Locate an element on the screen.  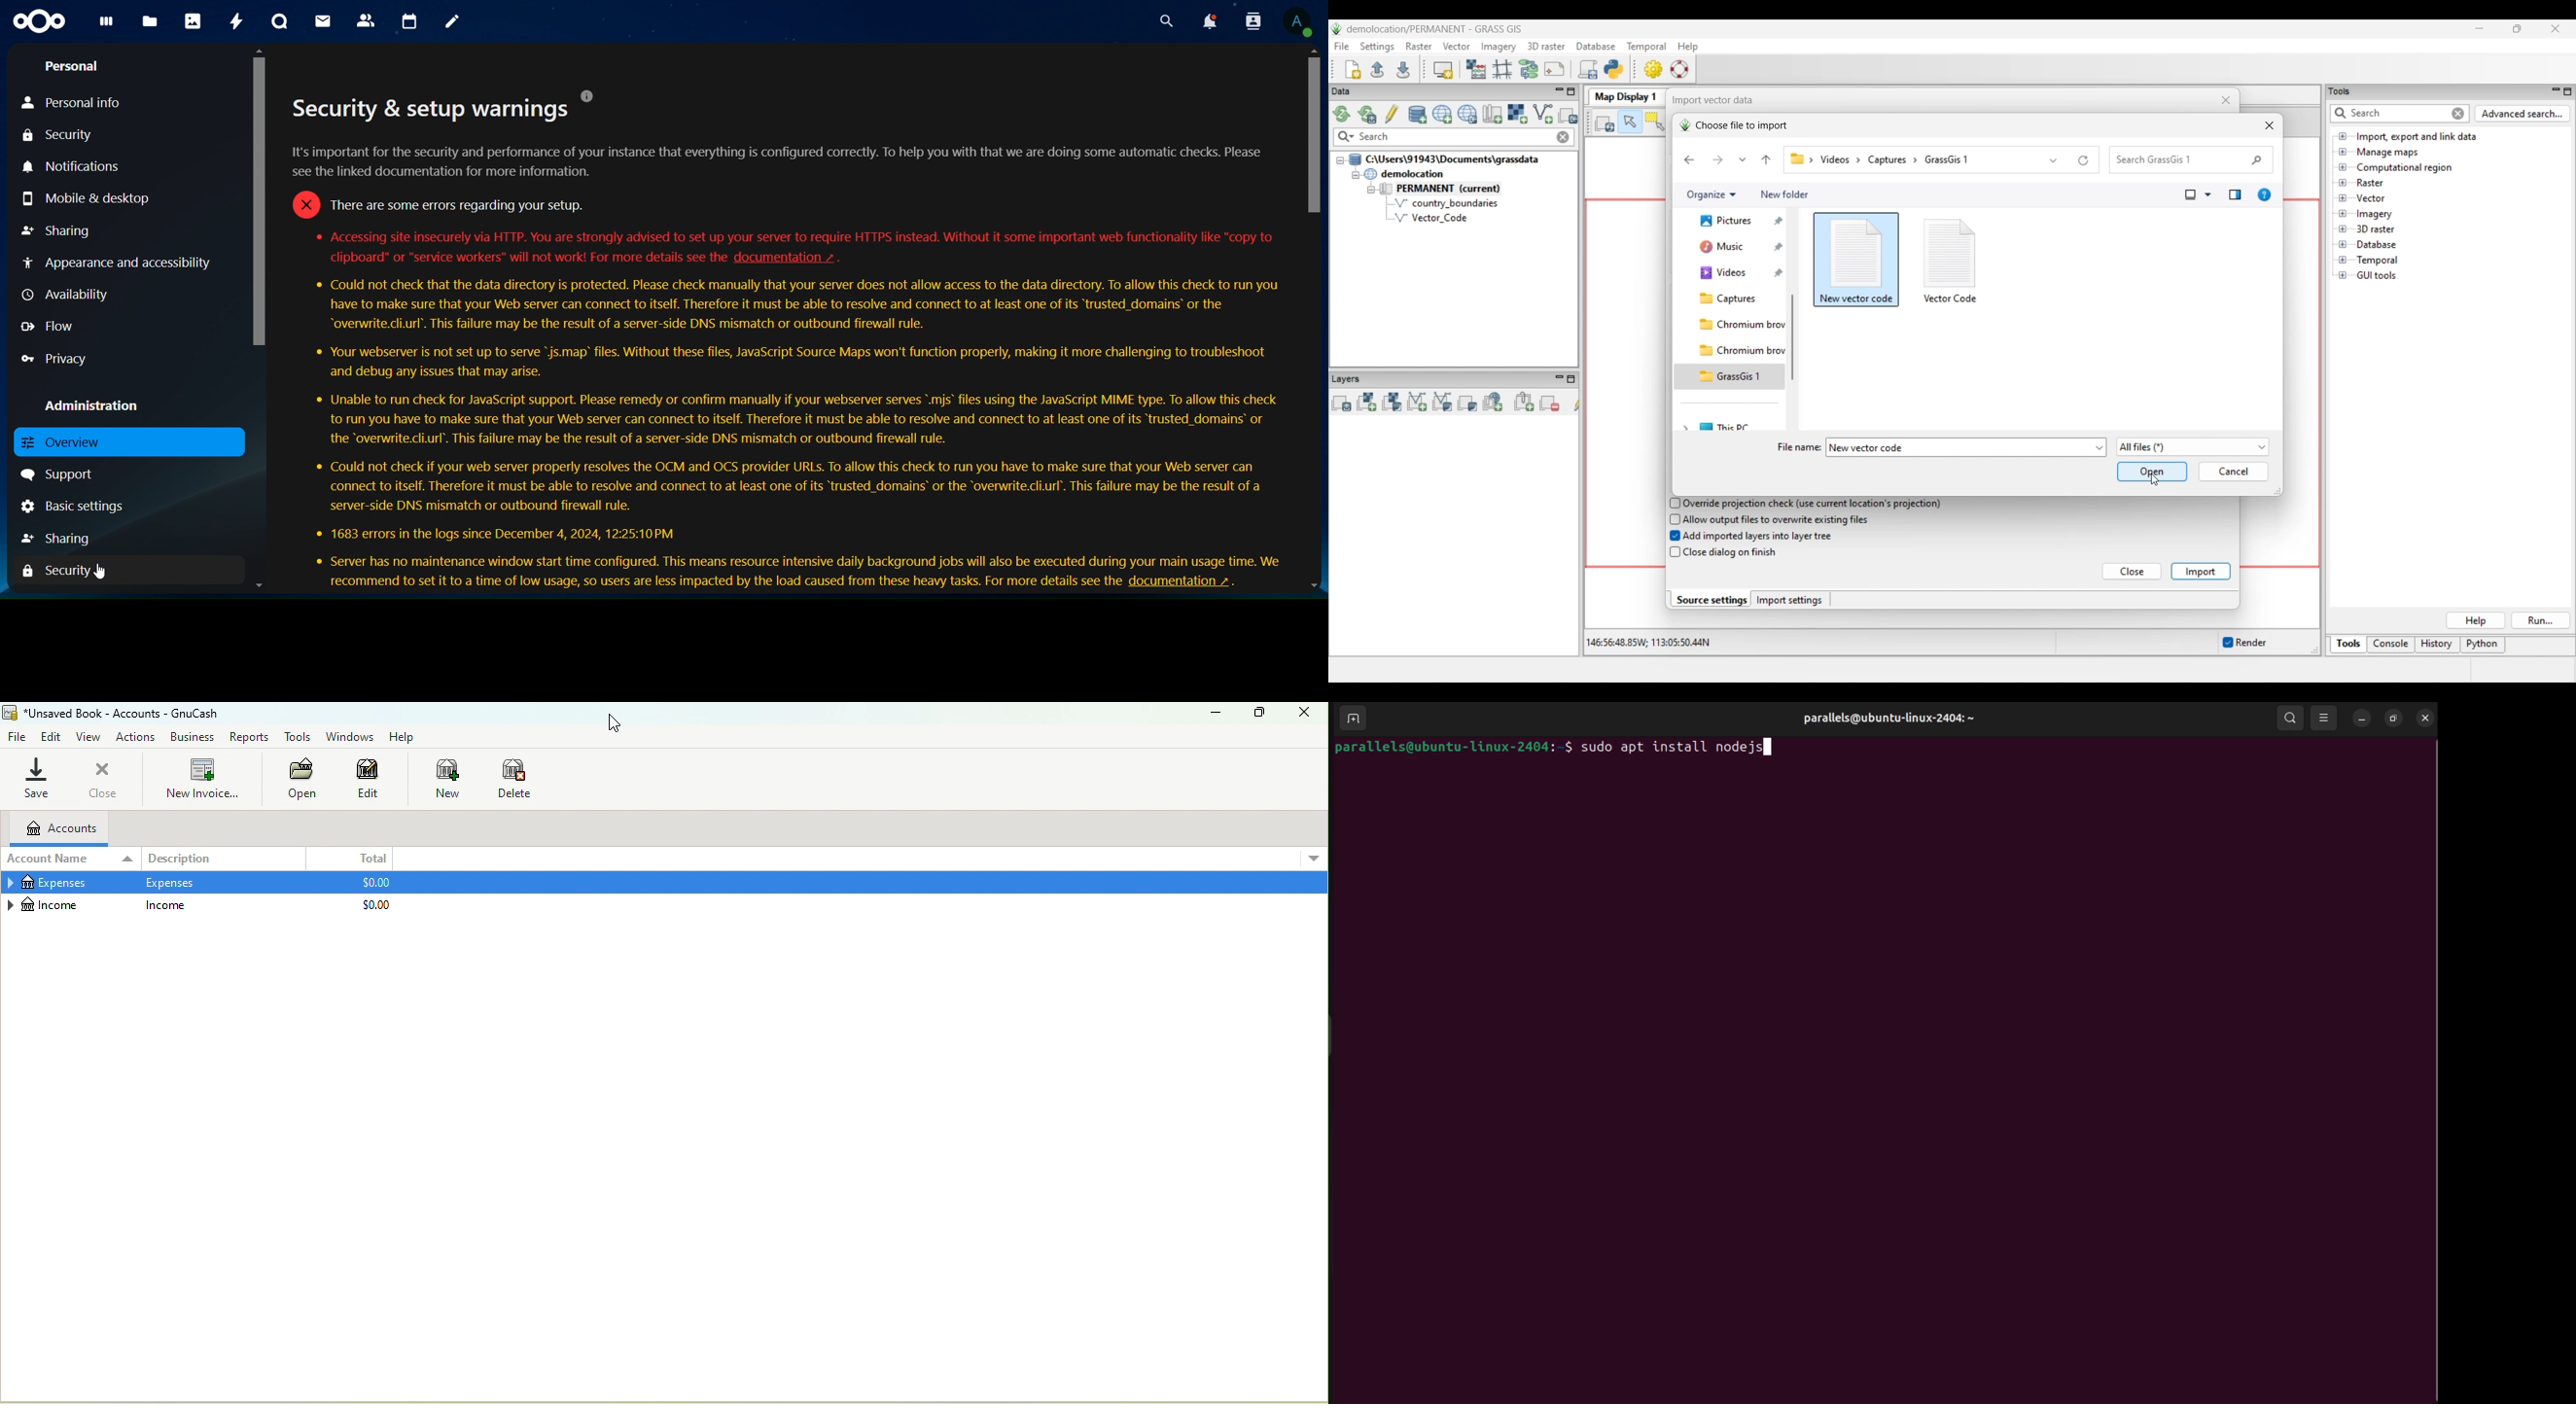
support is located at coordinates (70, 473).